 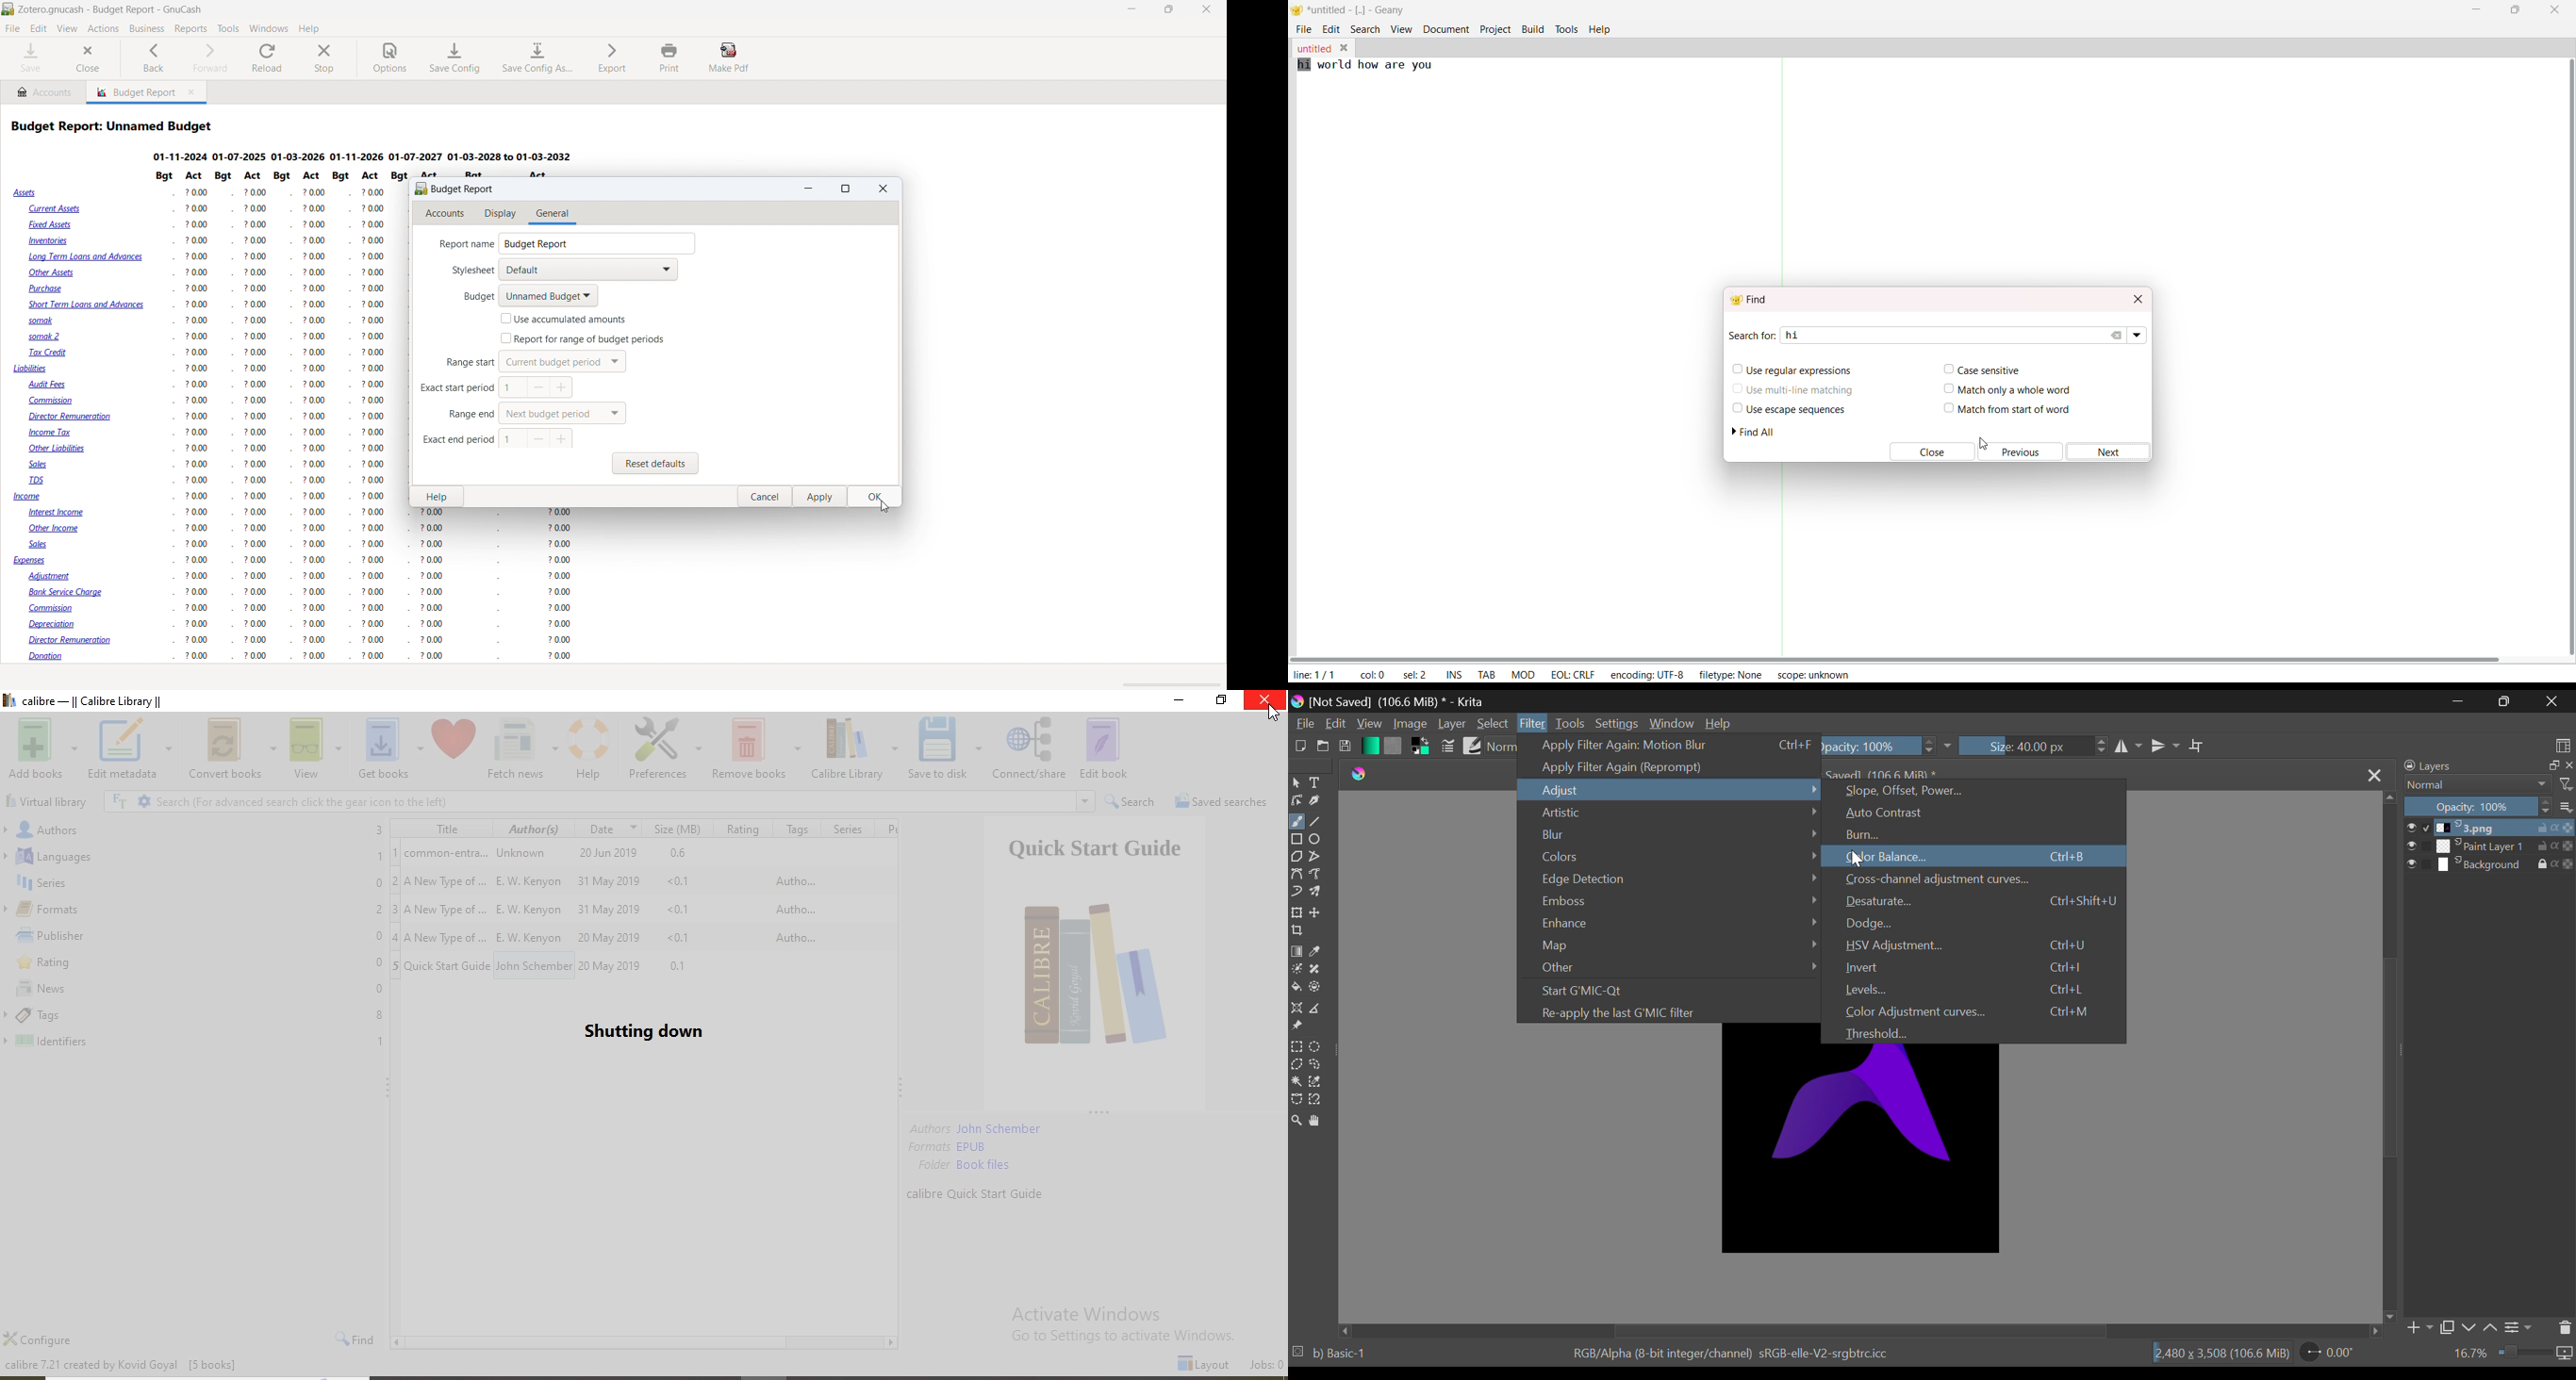 What do you see at coordinates (1980, 967) in the screenshot?
I see `Invert` at bounding box center [1980, 967].